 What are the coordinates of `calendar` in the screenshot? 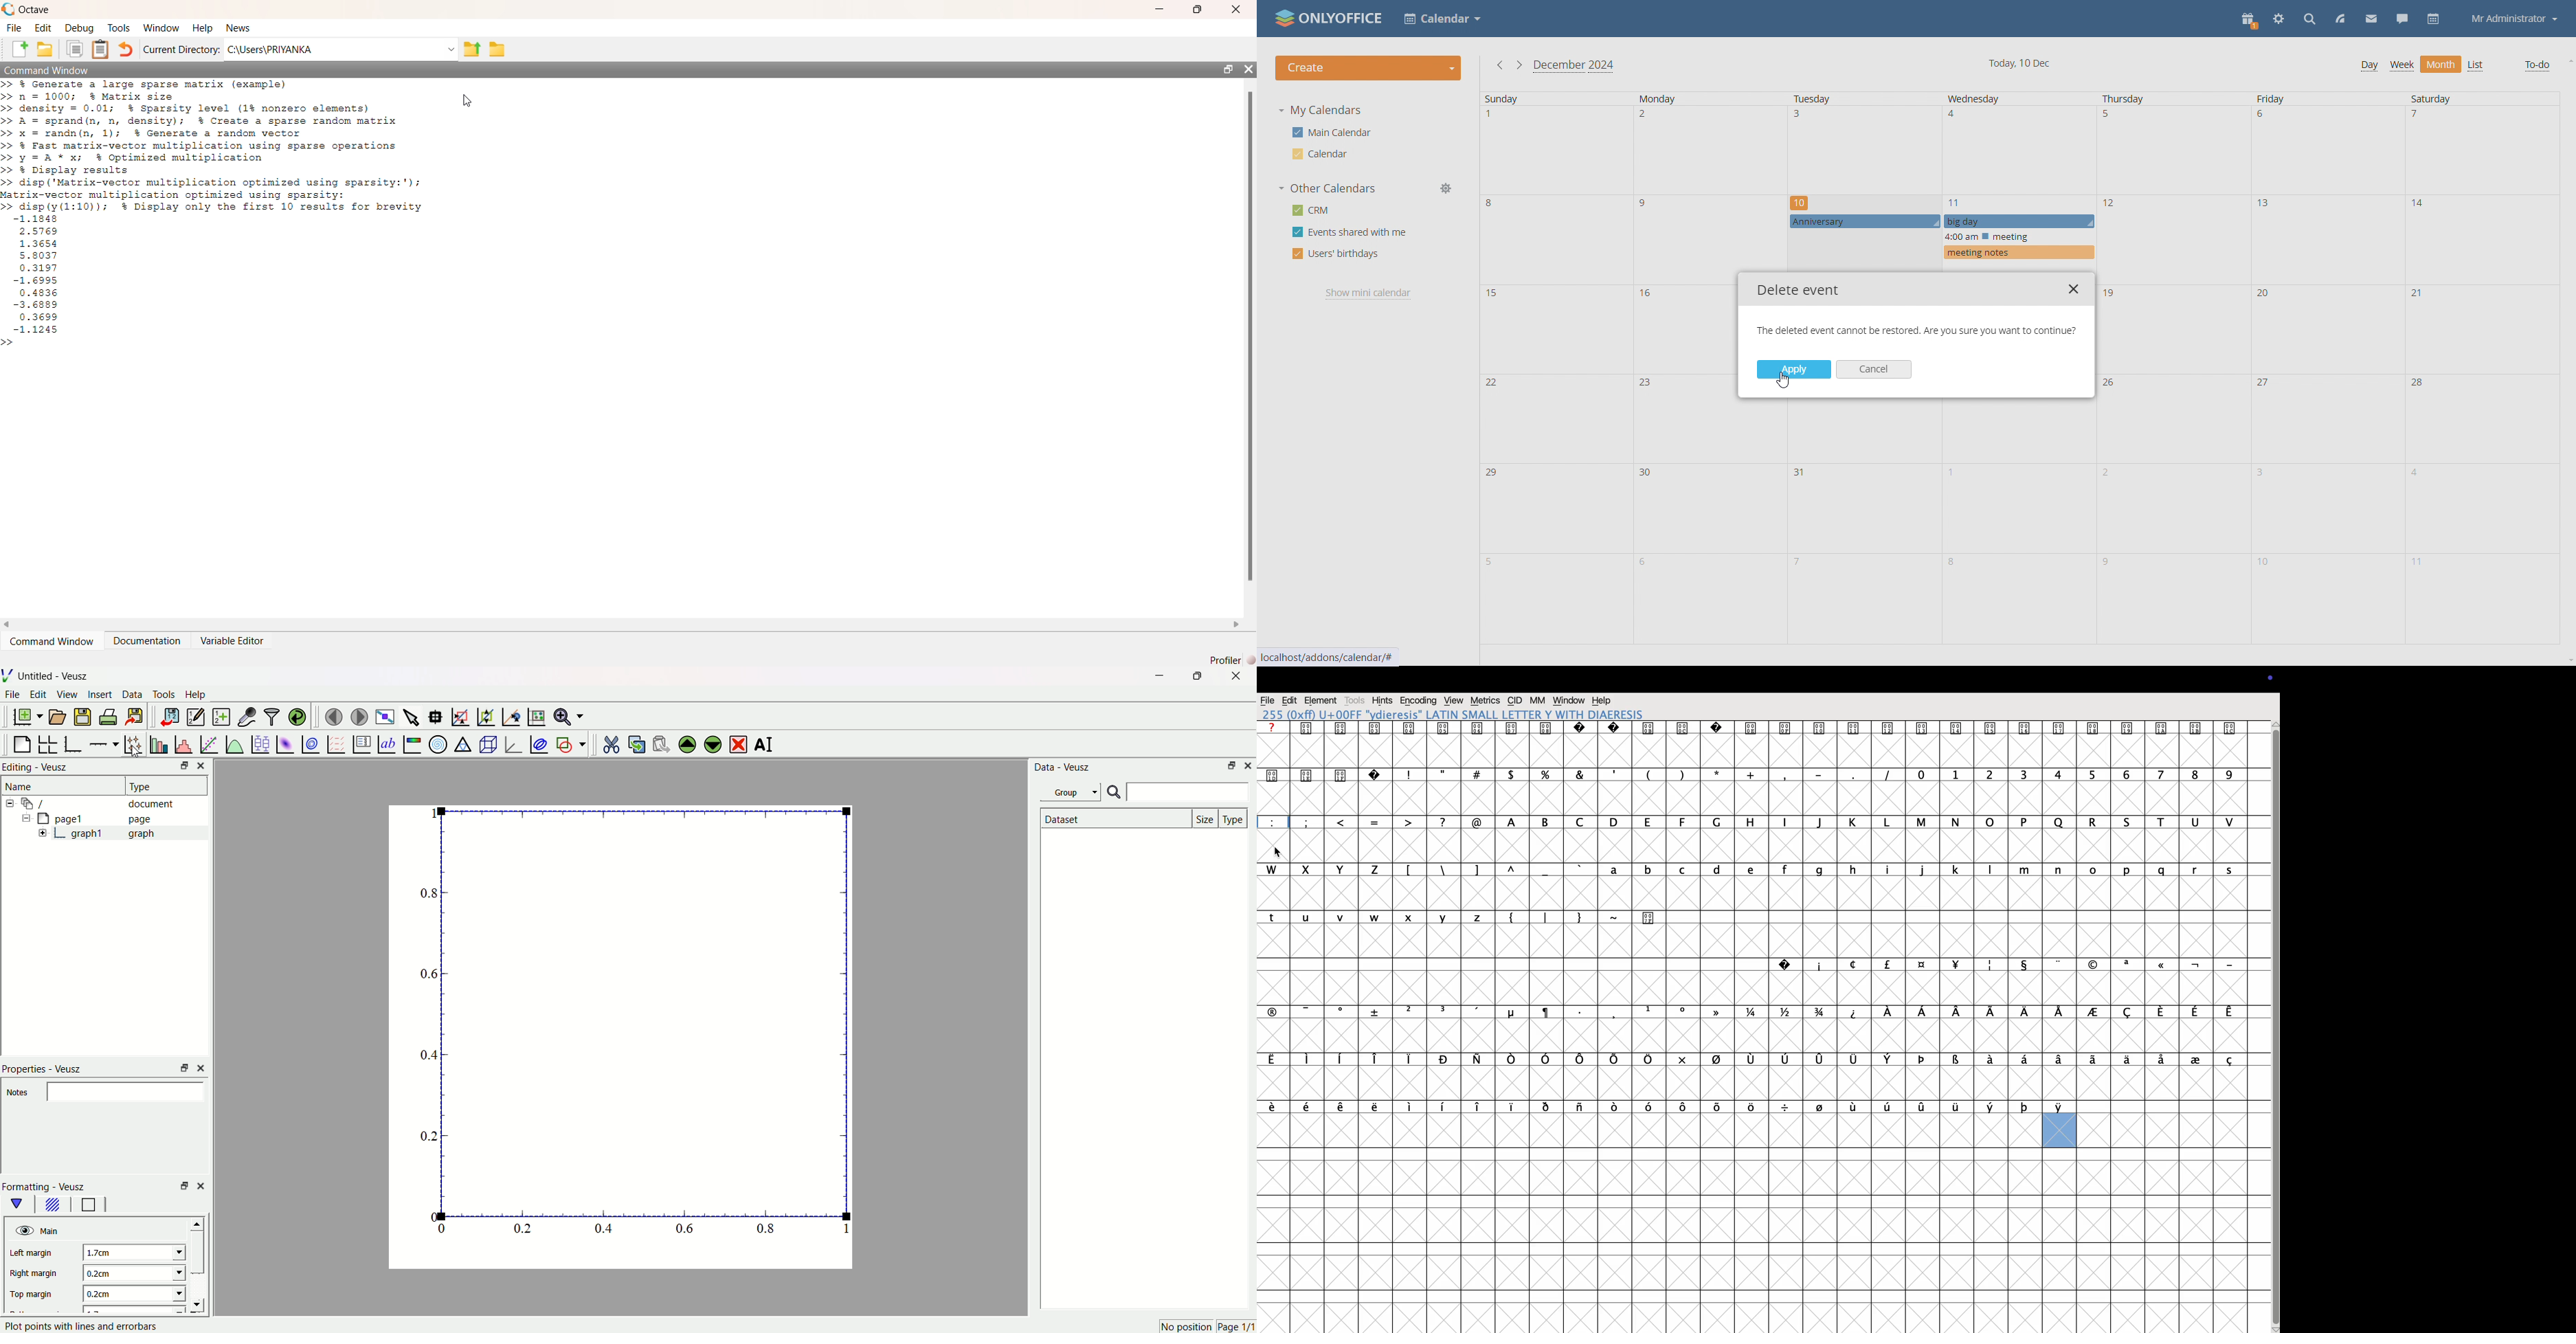 It's located at (1321, 154).